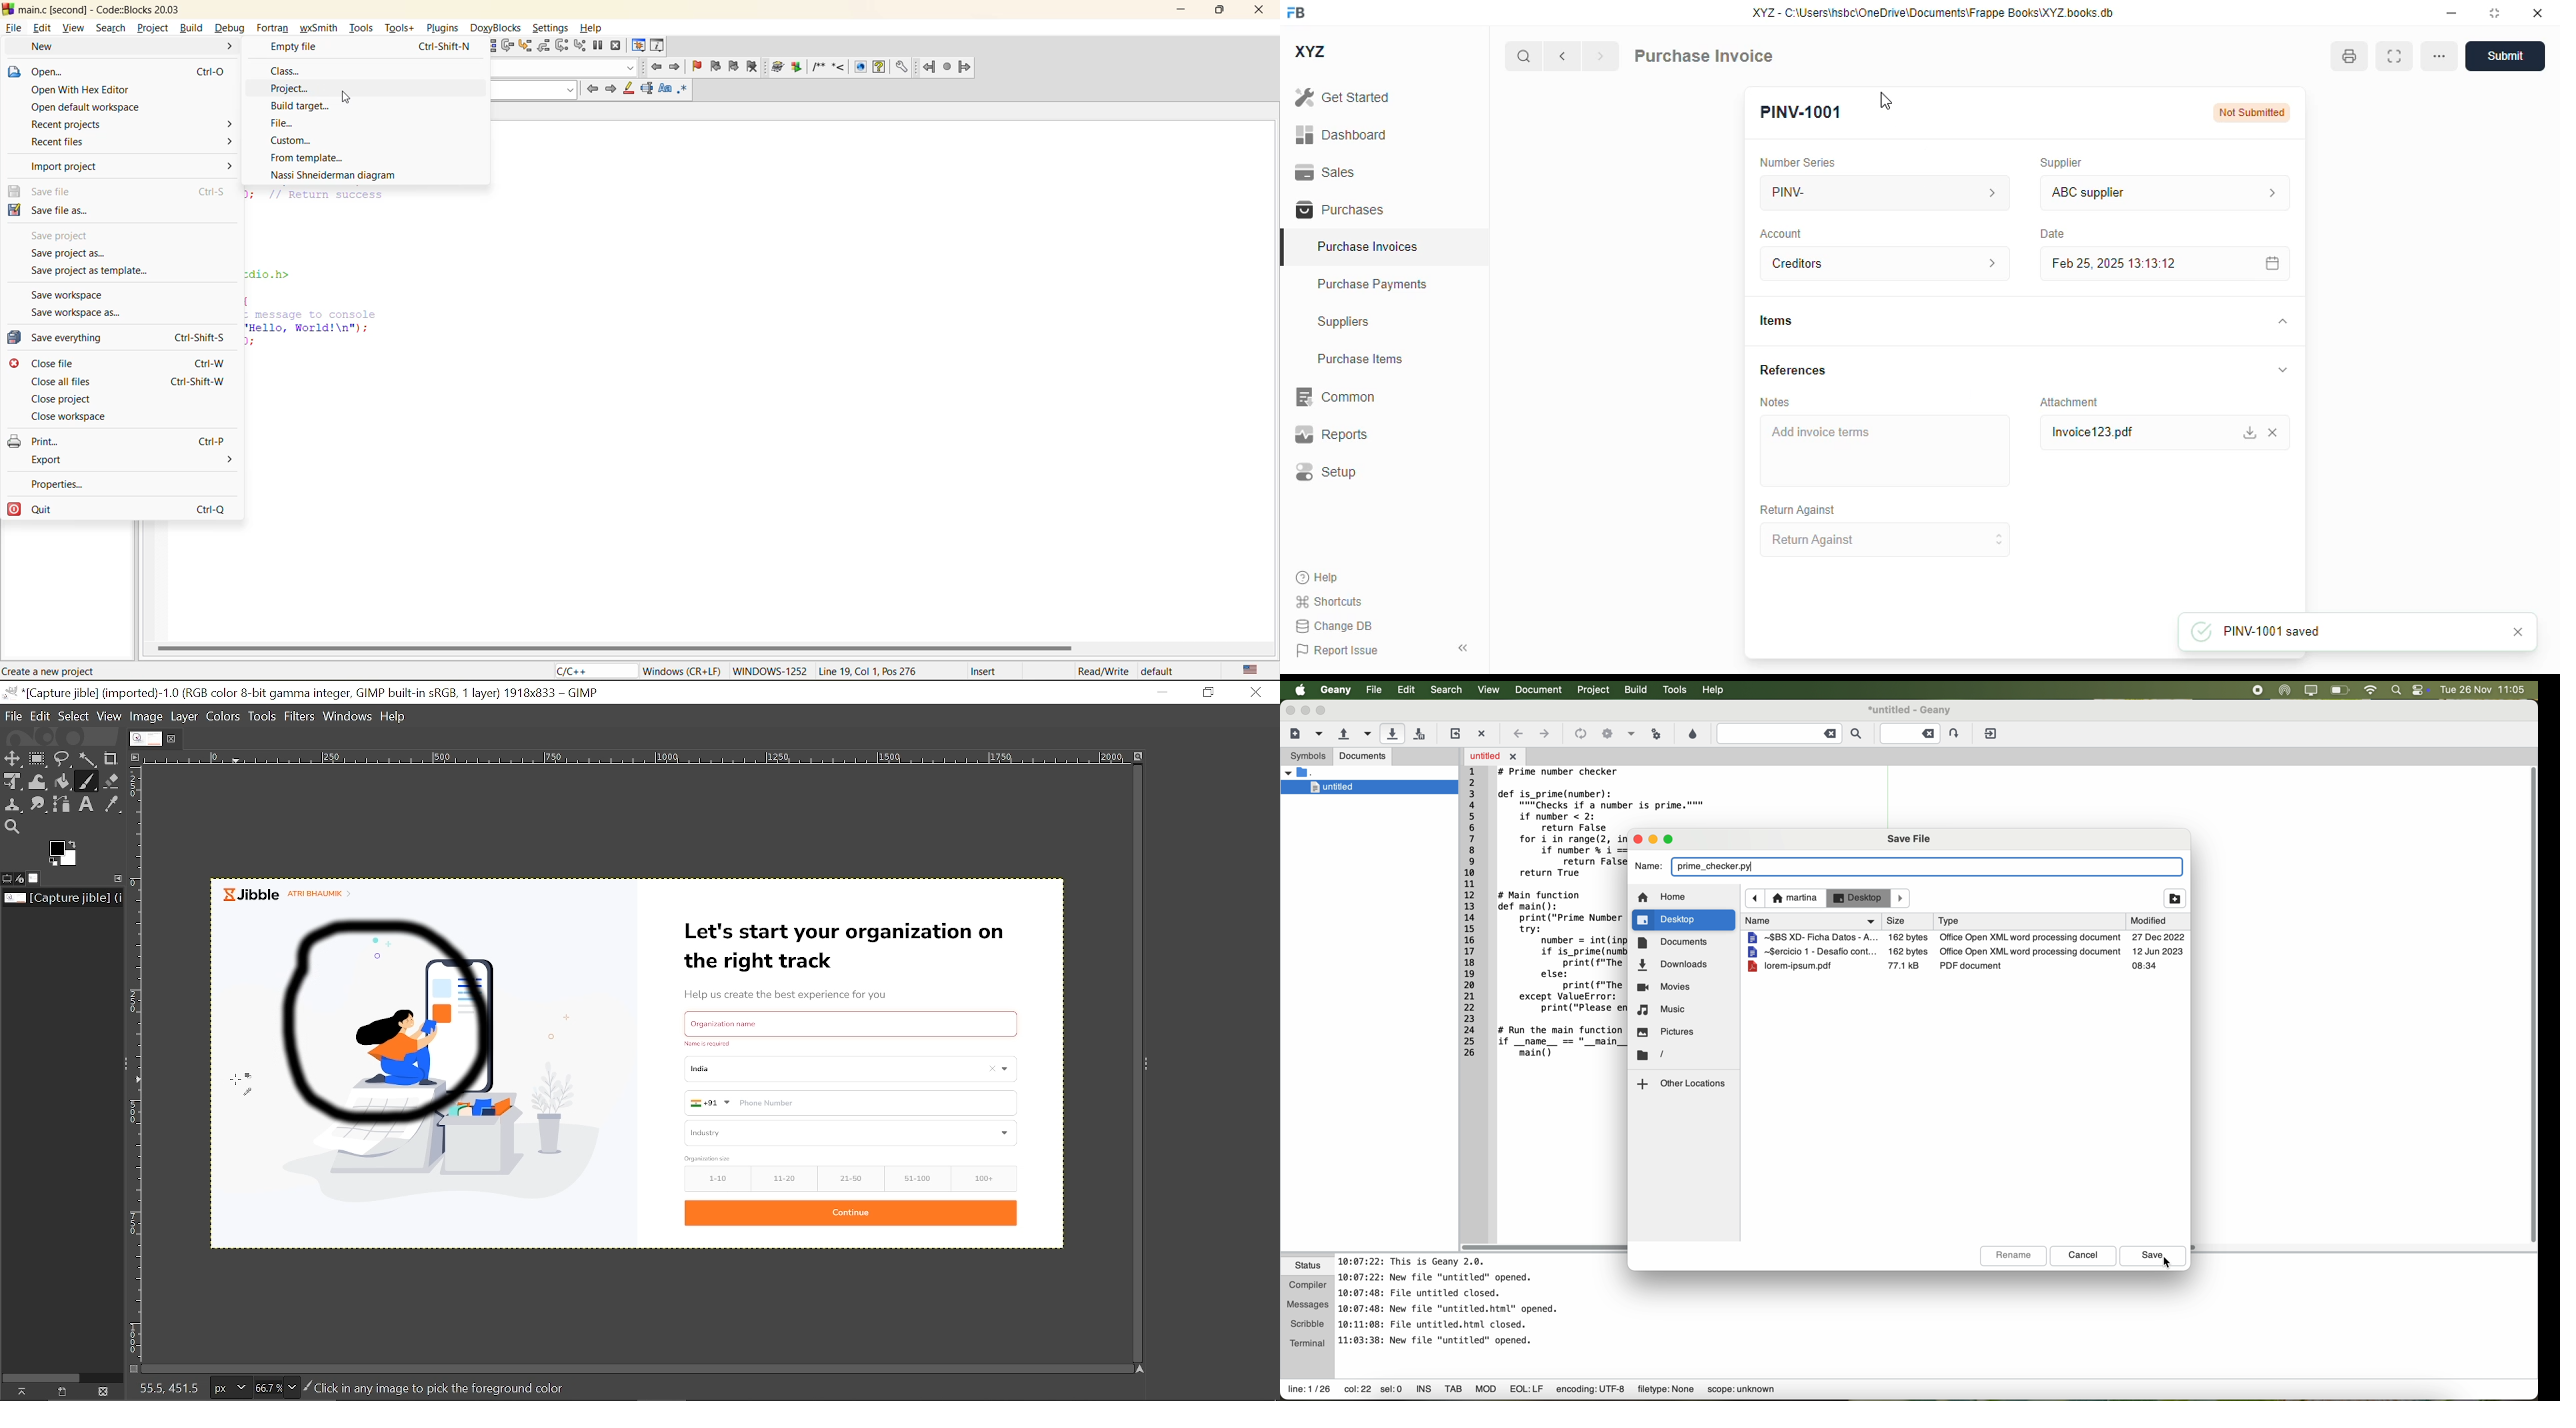  What do you see at coordinates (273, 28) in the screenshot?
I see `fortran` at bounding box center [273, 28].